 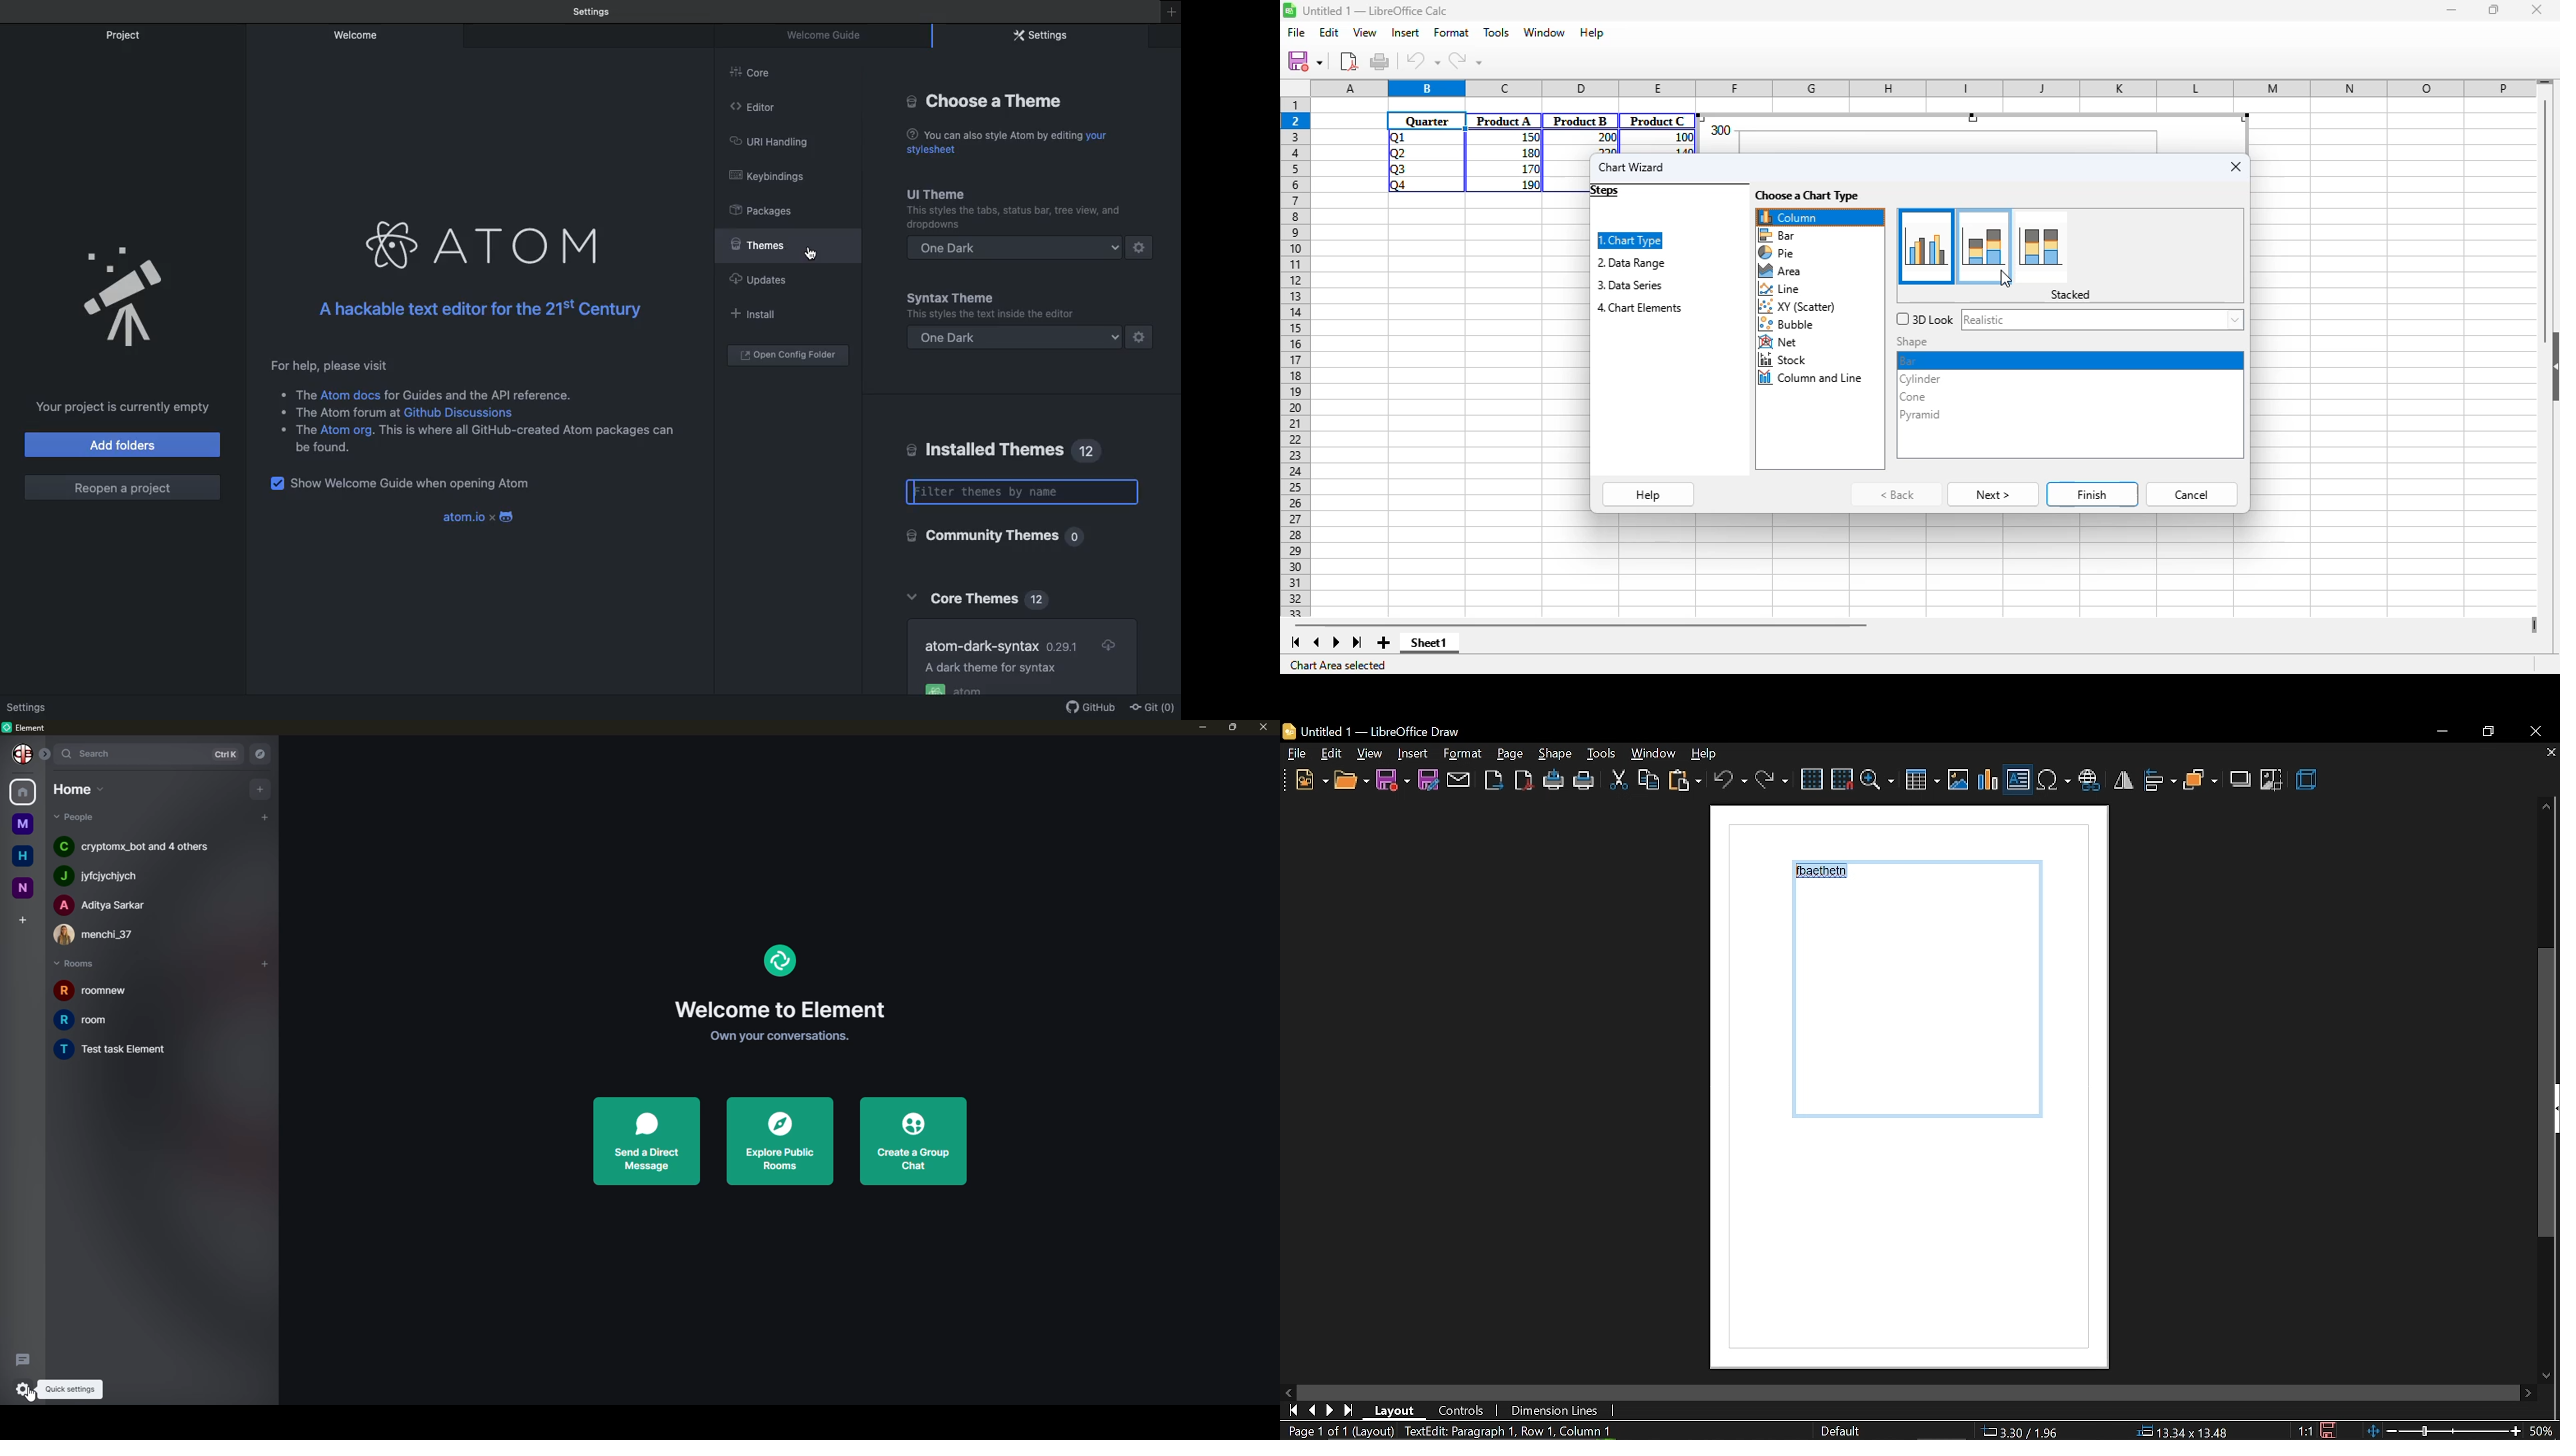 What do you see at coordinates (1295, 643) in the screenshot?
I see `scroll to first sheet` at bounding box center [1295, 643].